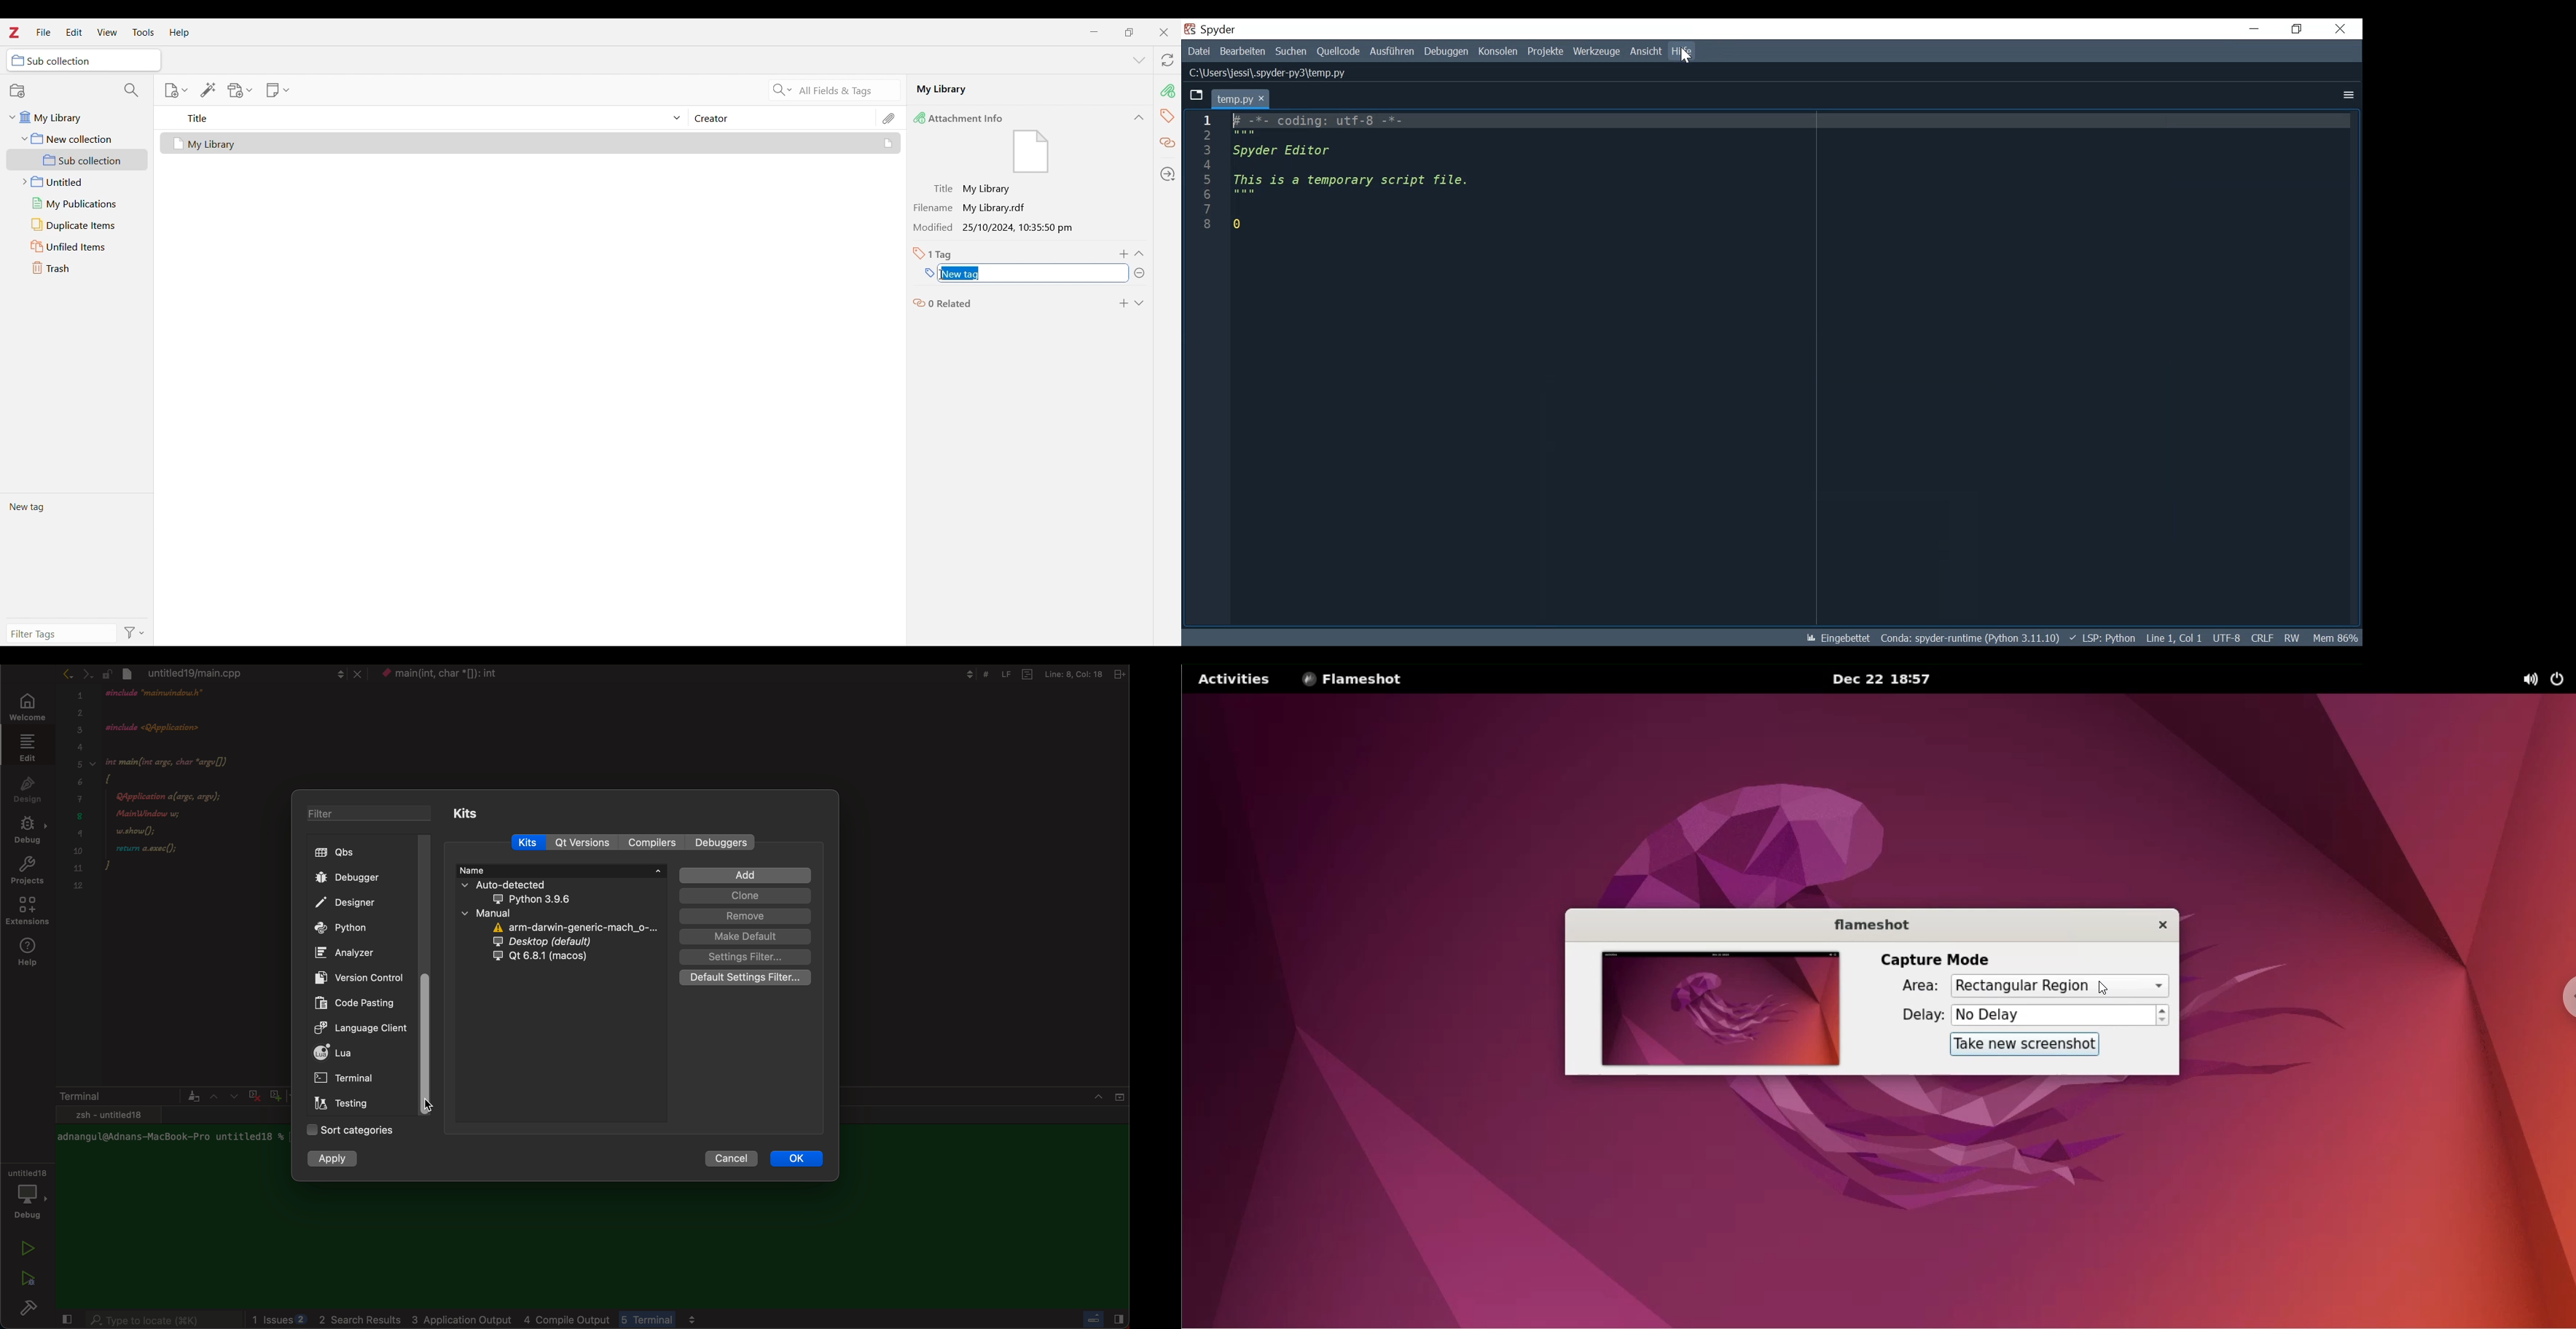  I want to click on Edit, so click(1242, 52).